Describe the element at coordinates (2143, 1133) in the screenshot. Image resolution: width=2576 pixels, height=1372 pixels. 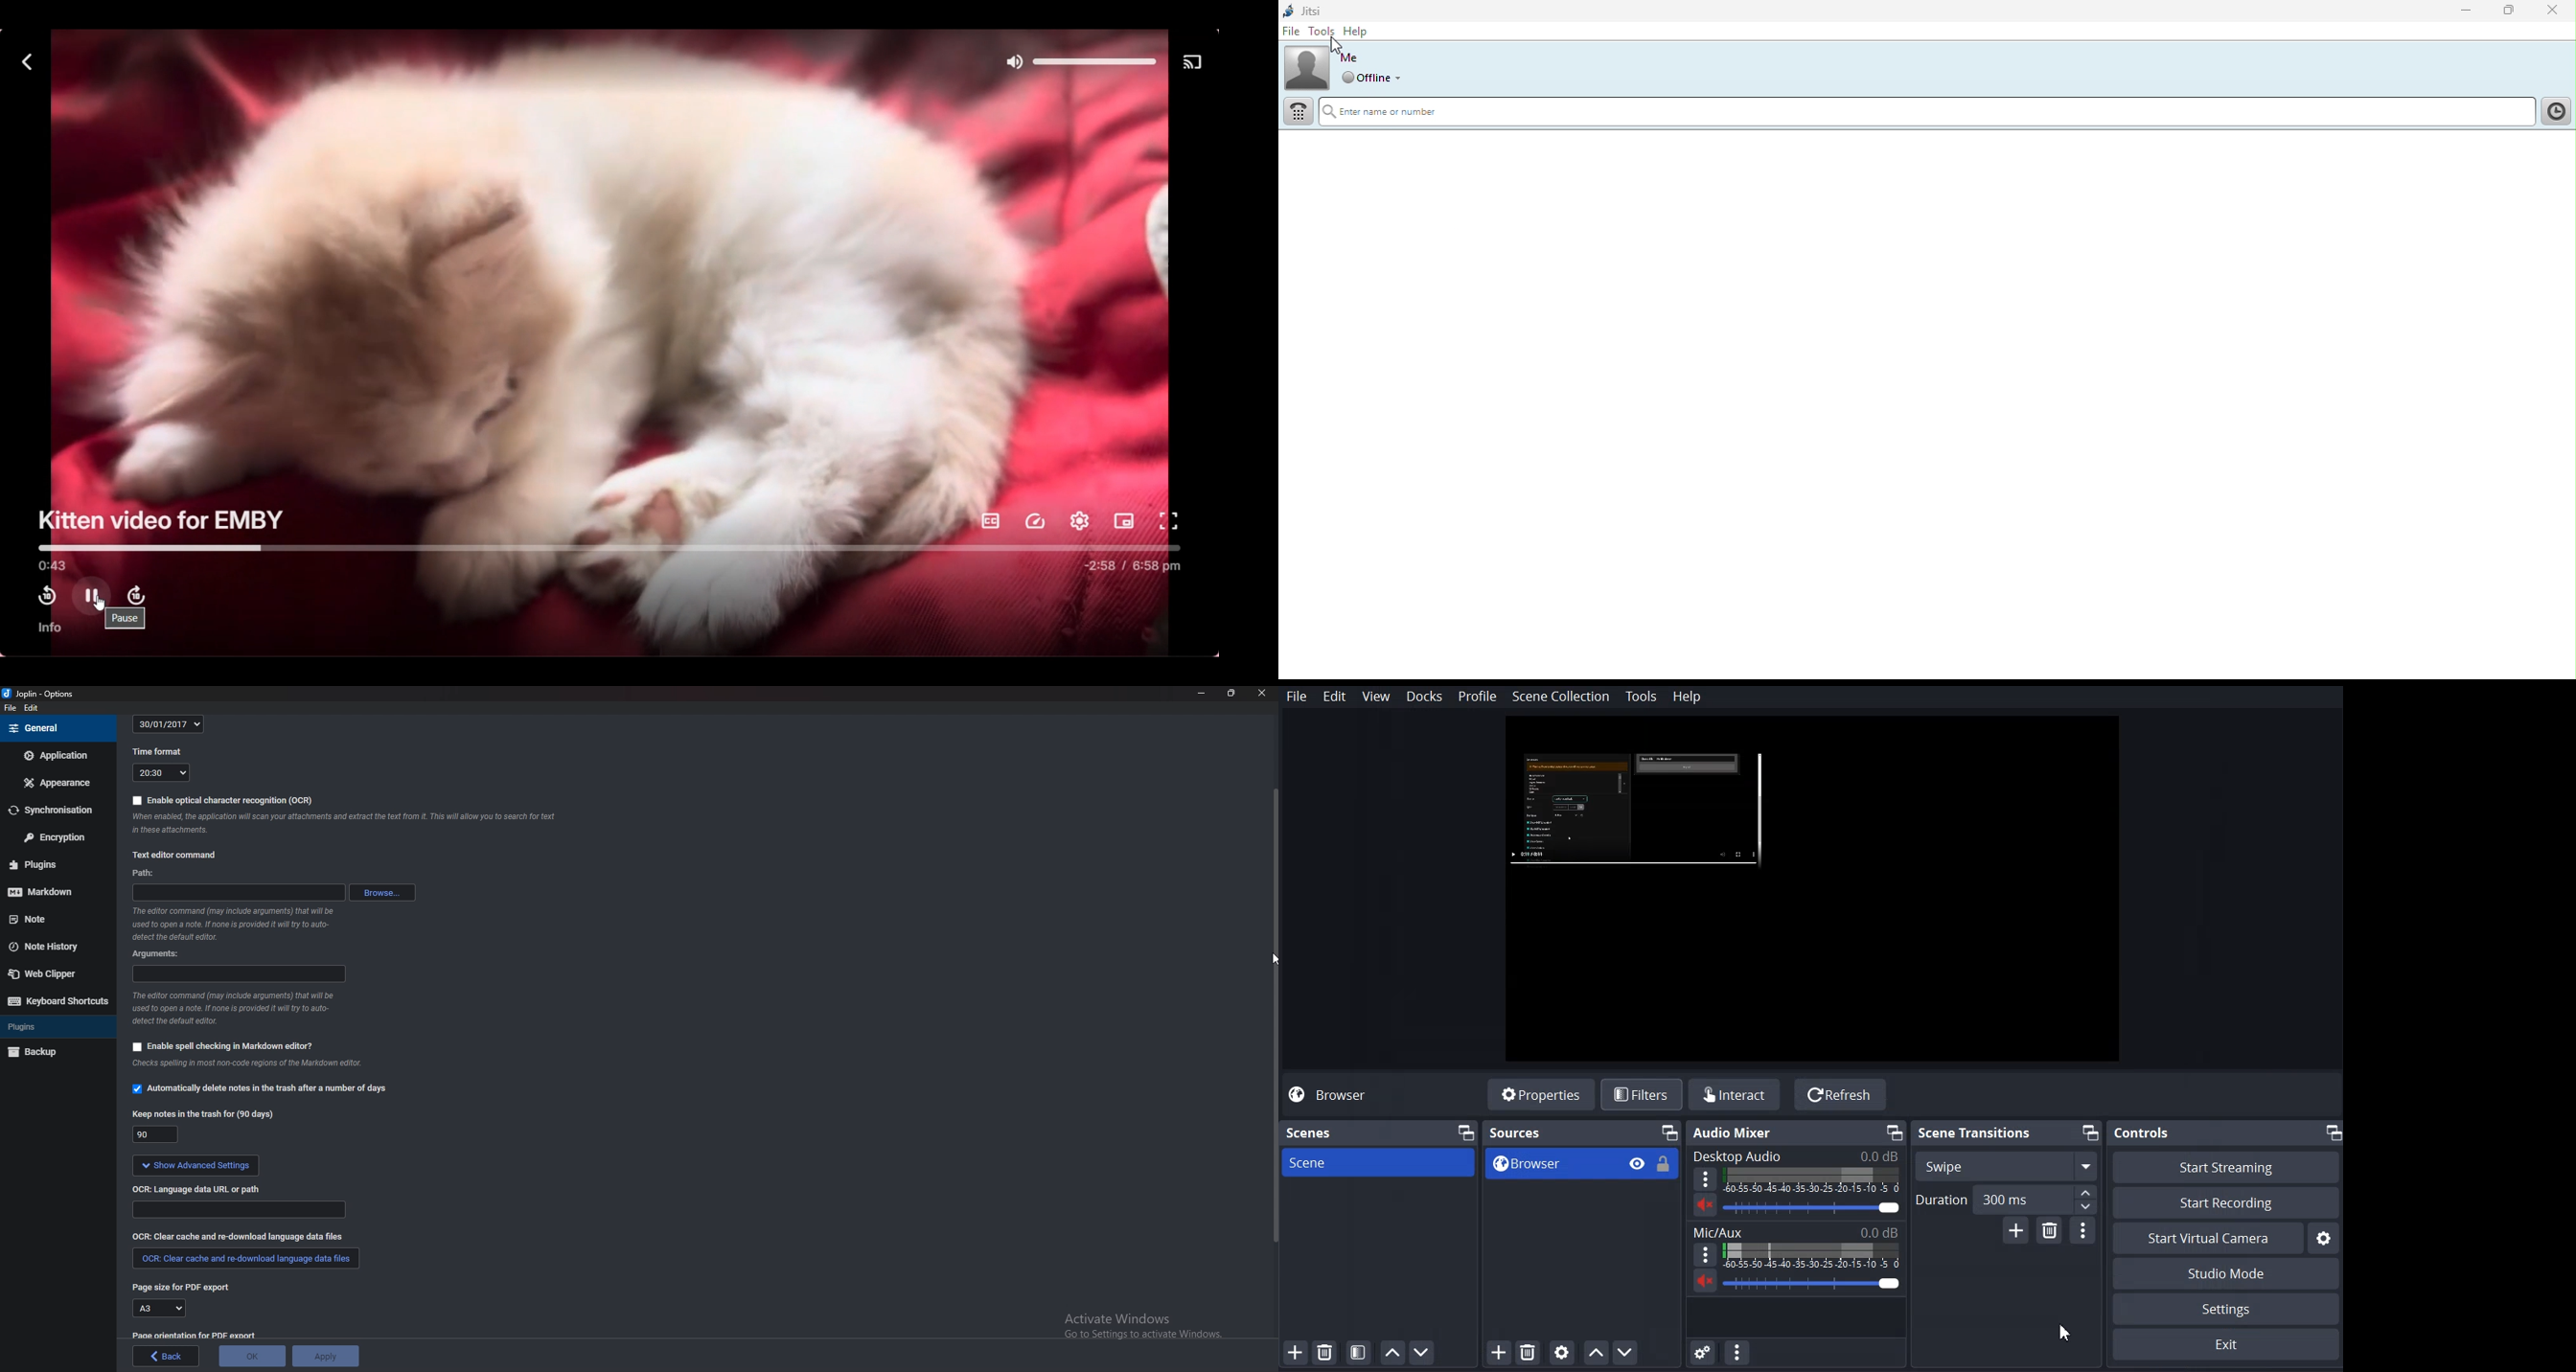
I see `Controls` at that location.